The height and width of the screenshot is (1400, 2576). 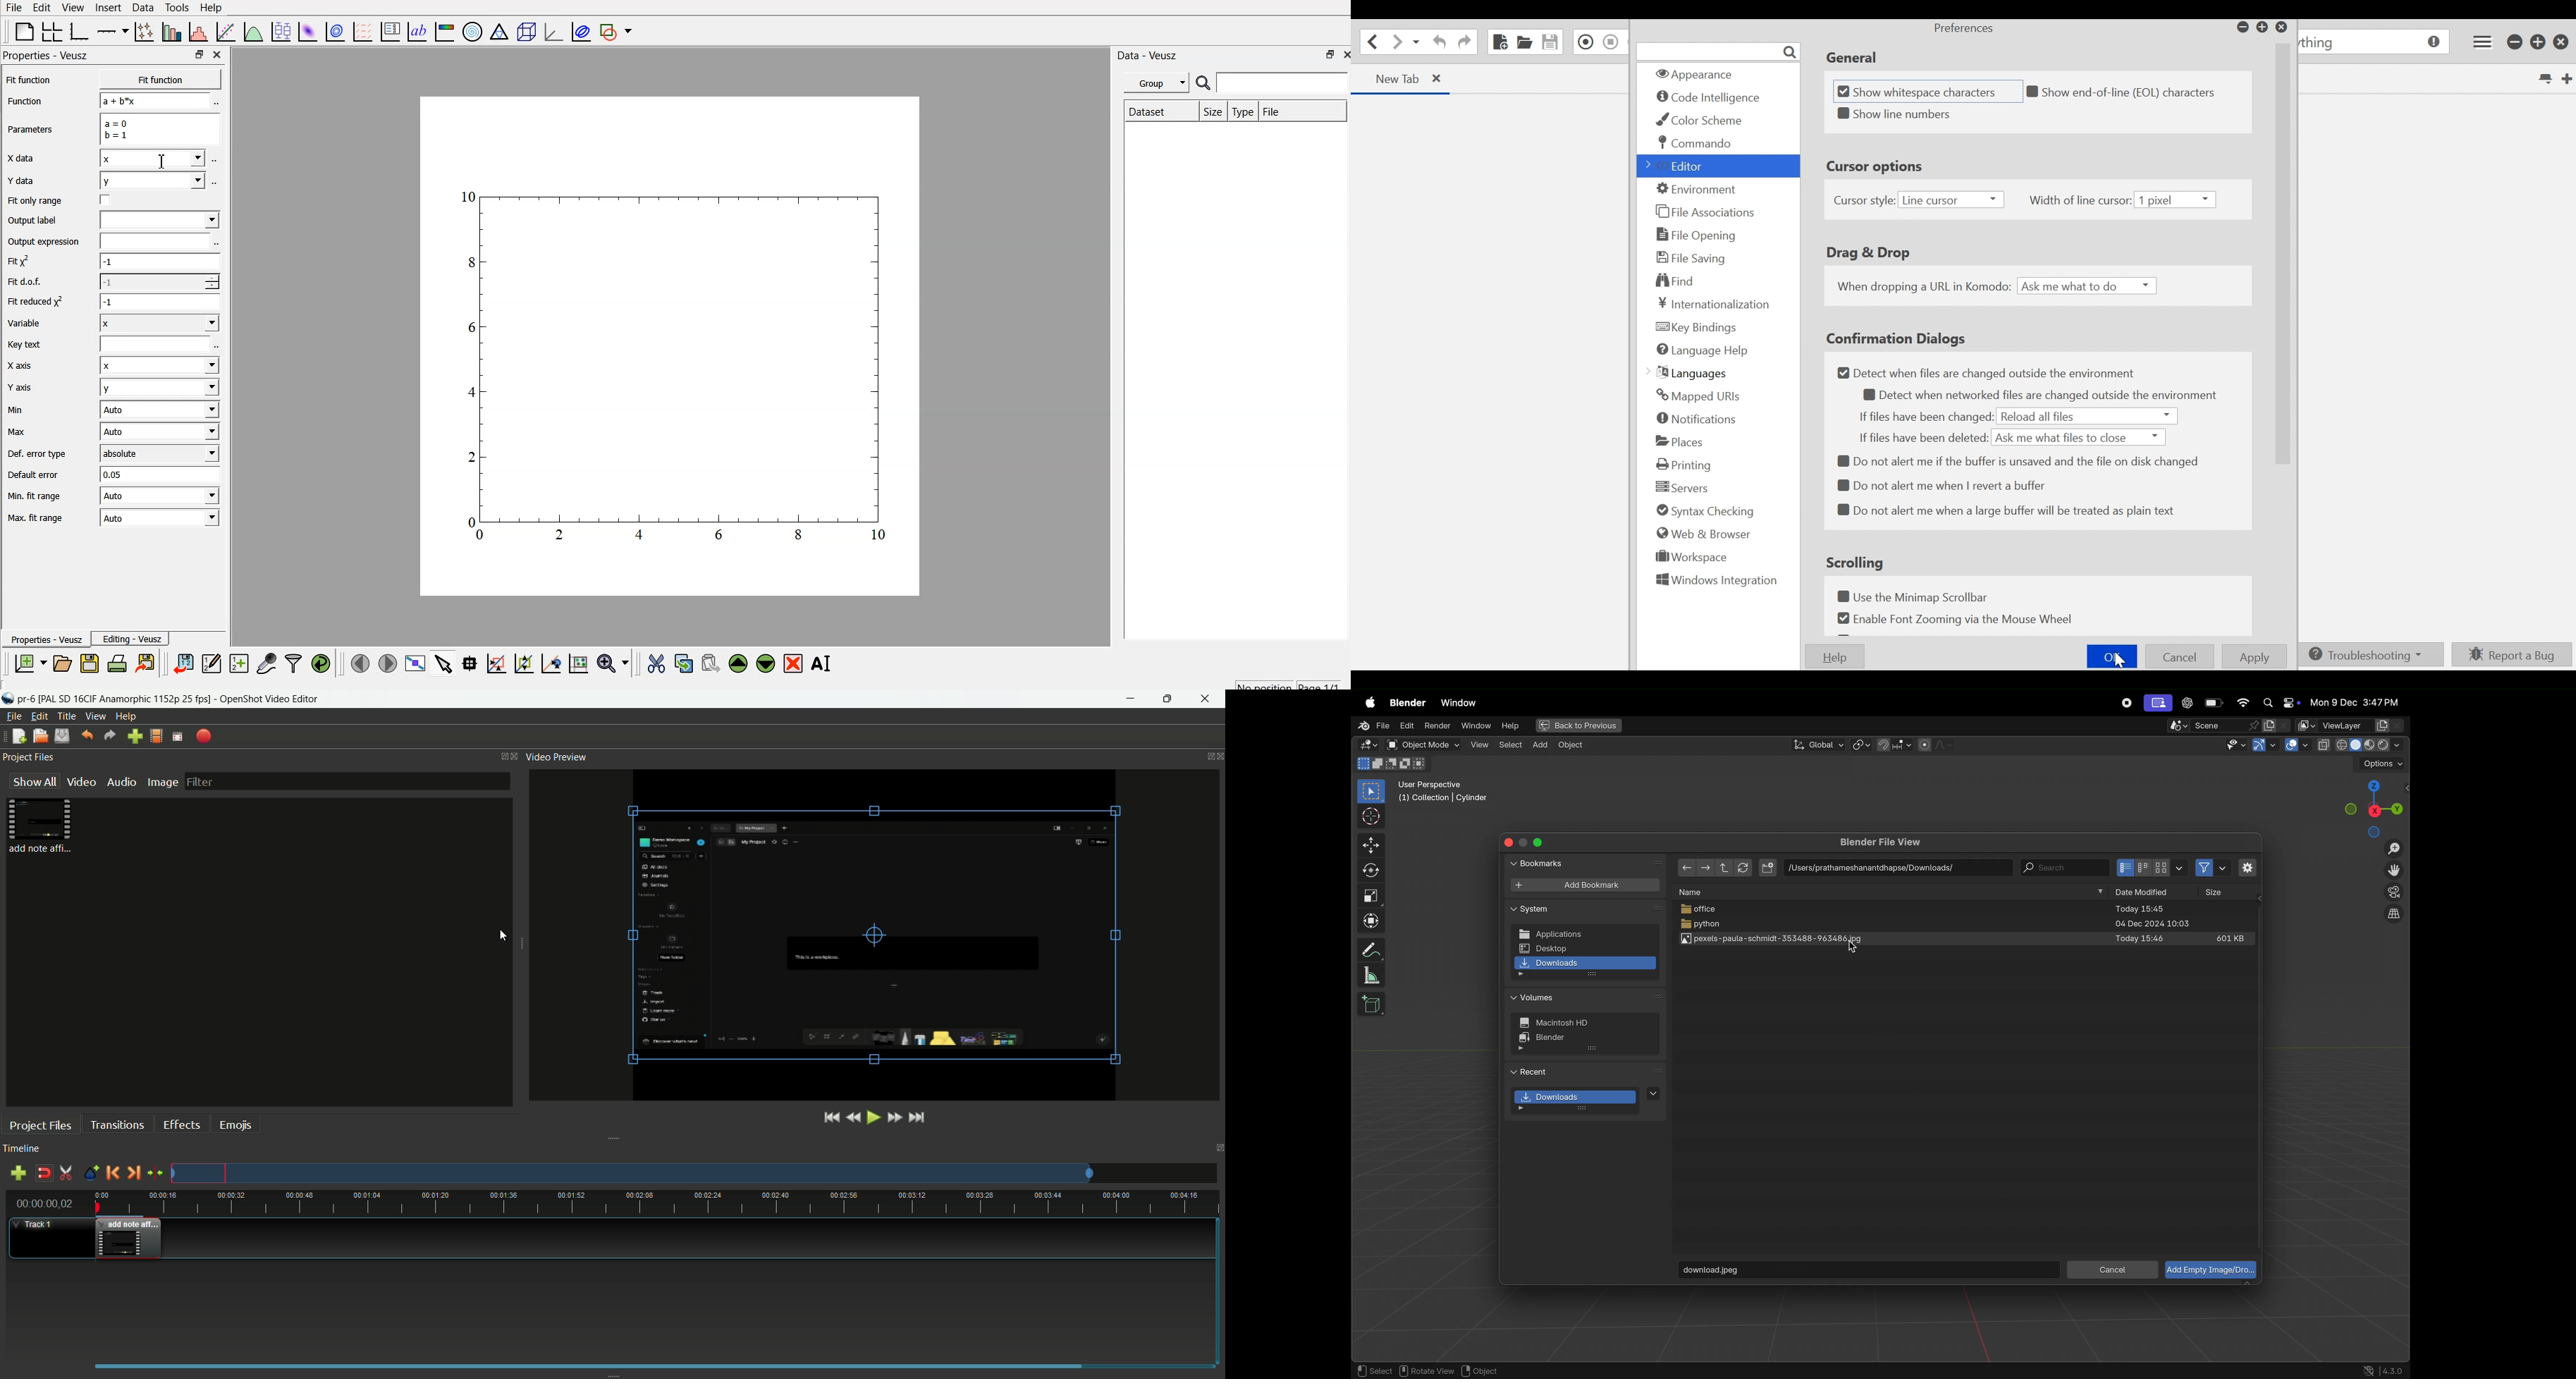 I want to click on global, so click(x=1817, y=745).